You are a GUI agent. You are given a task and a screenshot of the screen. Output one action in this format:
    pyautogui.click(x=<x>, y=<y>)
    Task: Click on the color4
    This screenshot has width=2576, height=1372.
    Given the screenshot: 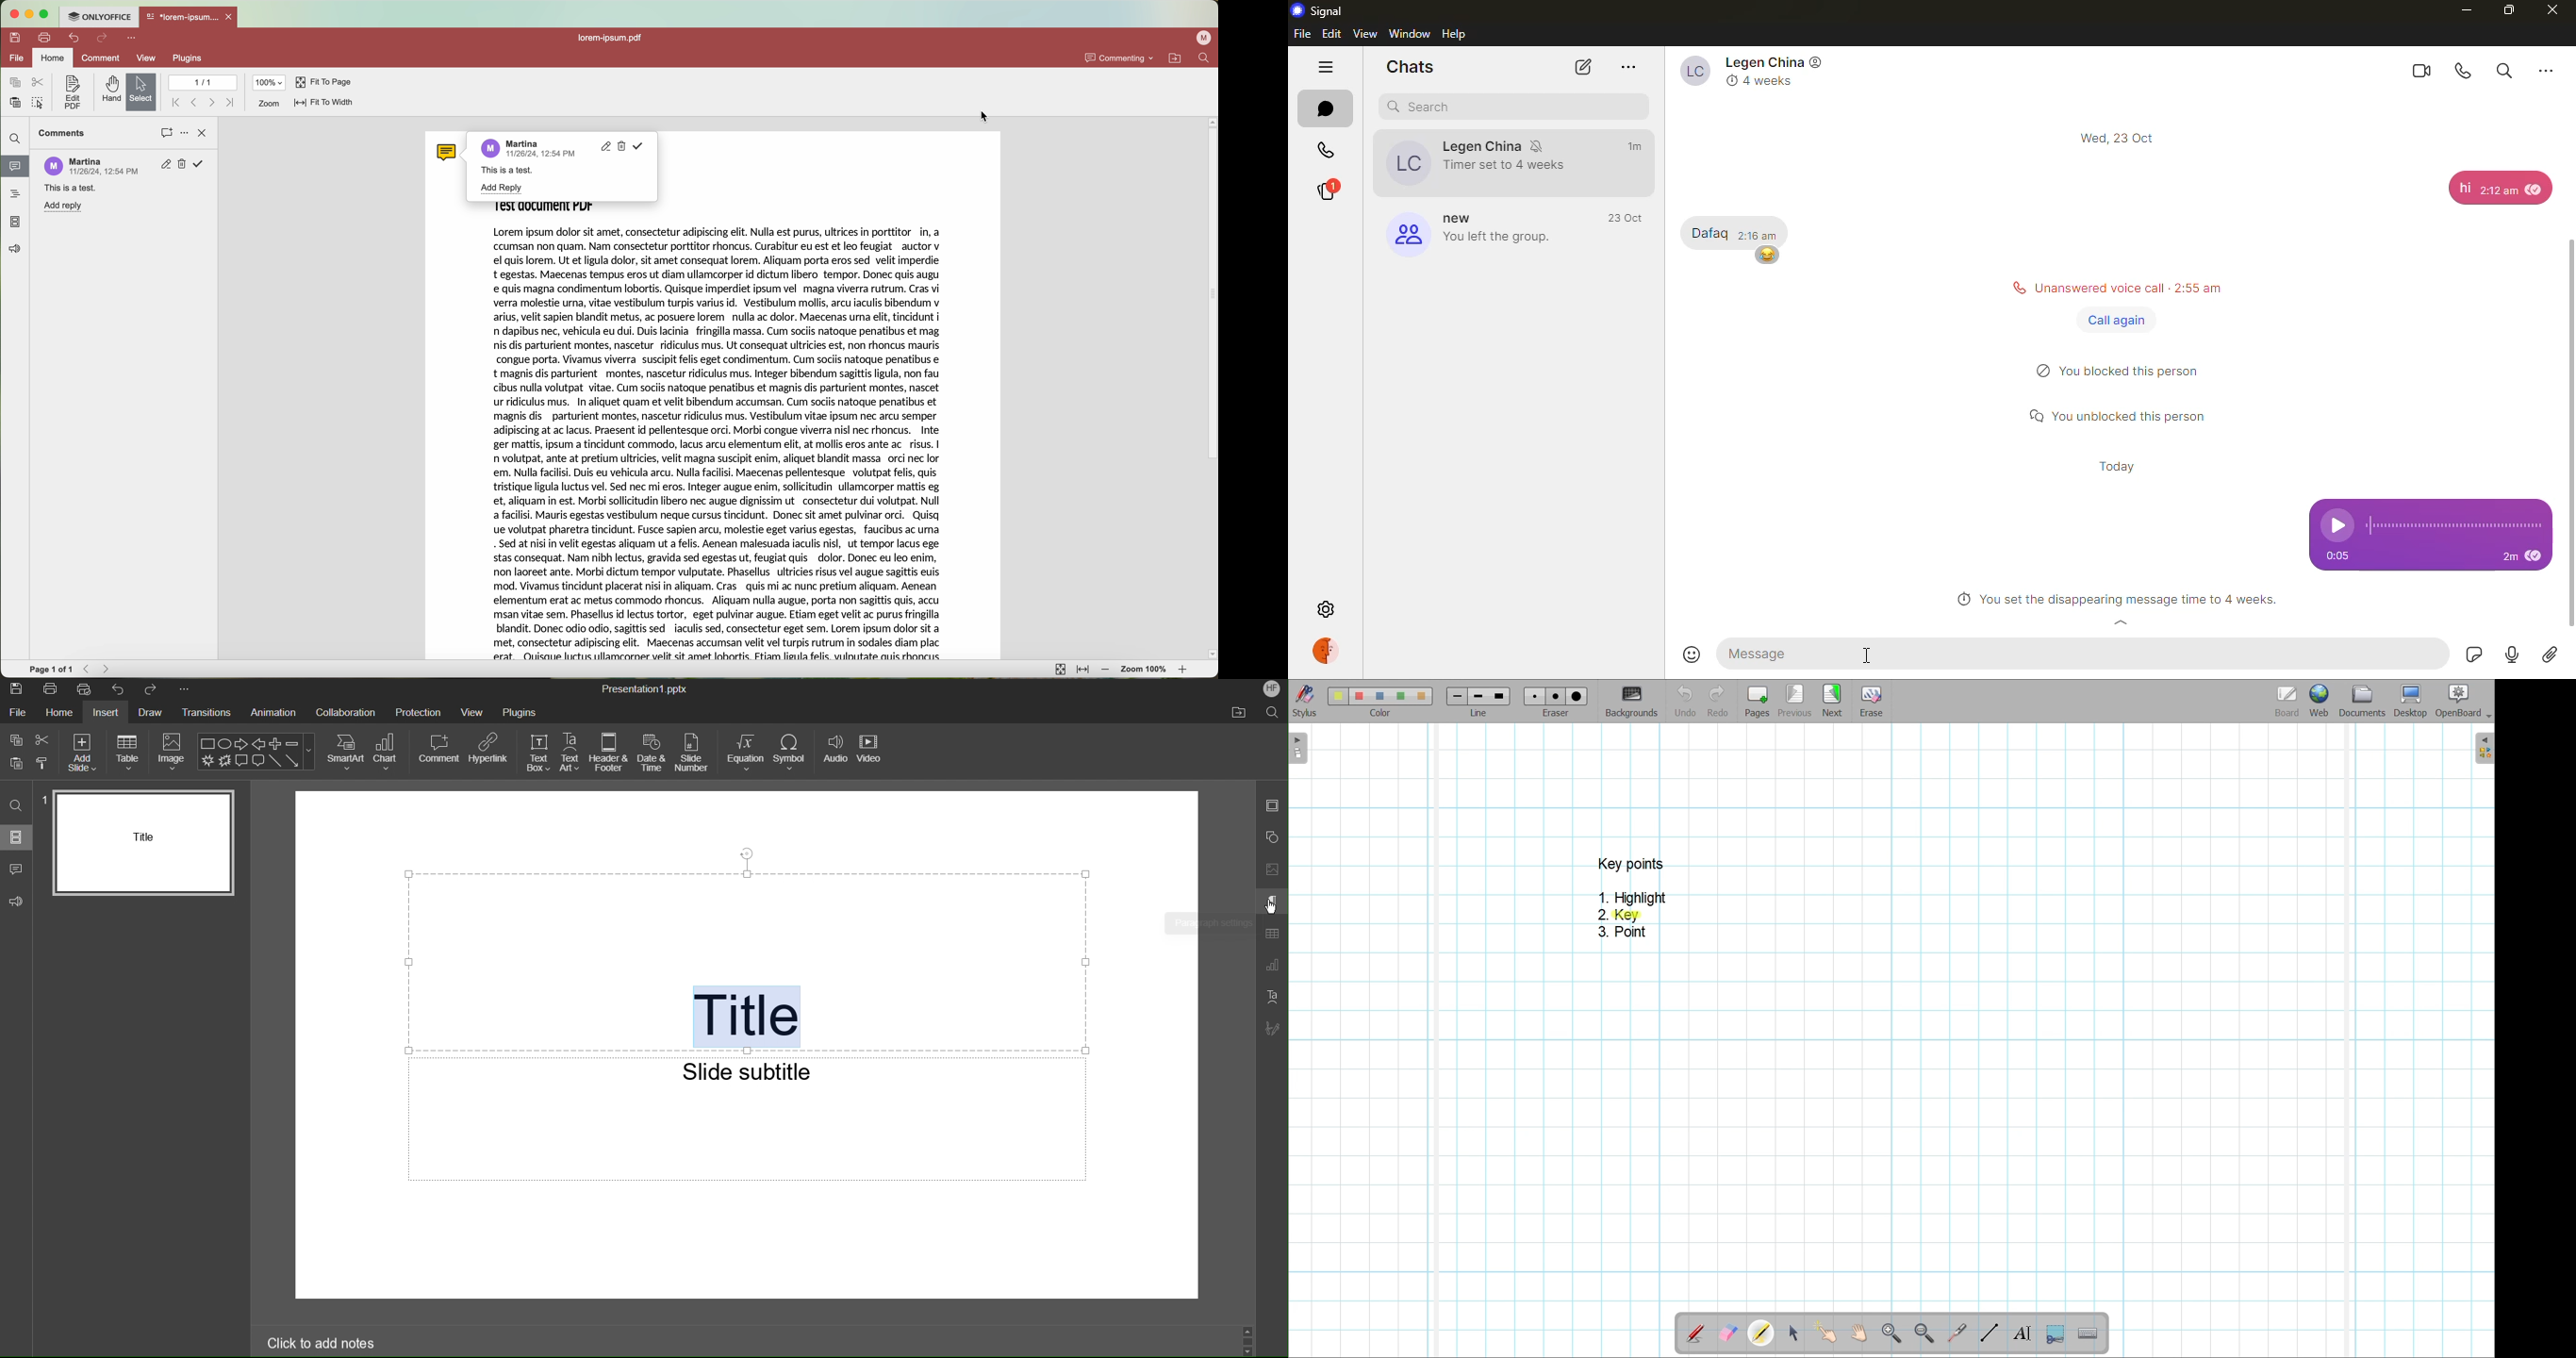 What is the action you would take?
    pyautogui.click(x=1400, y=695)
    